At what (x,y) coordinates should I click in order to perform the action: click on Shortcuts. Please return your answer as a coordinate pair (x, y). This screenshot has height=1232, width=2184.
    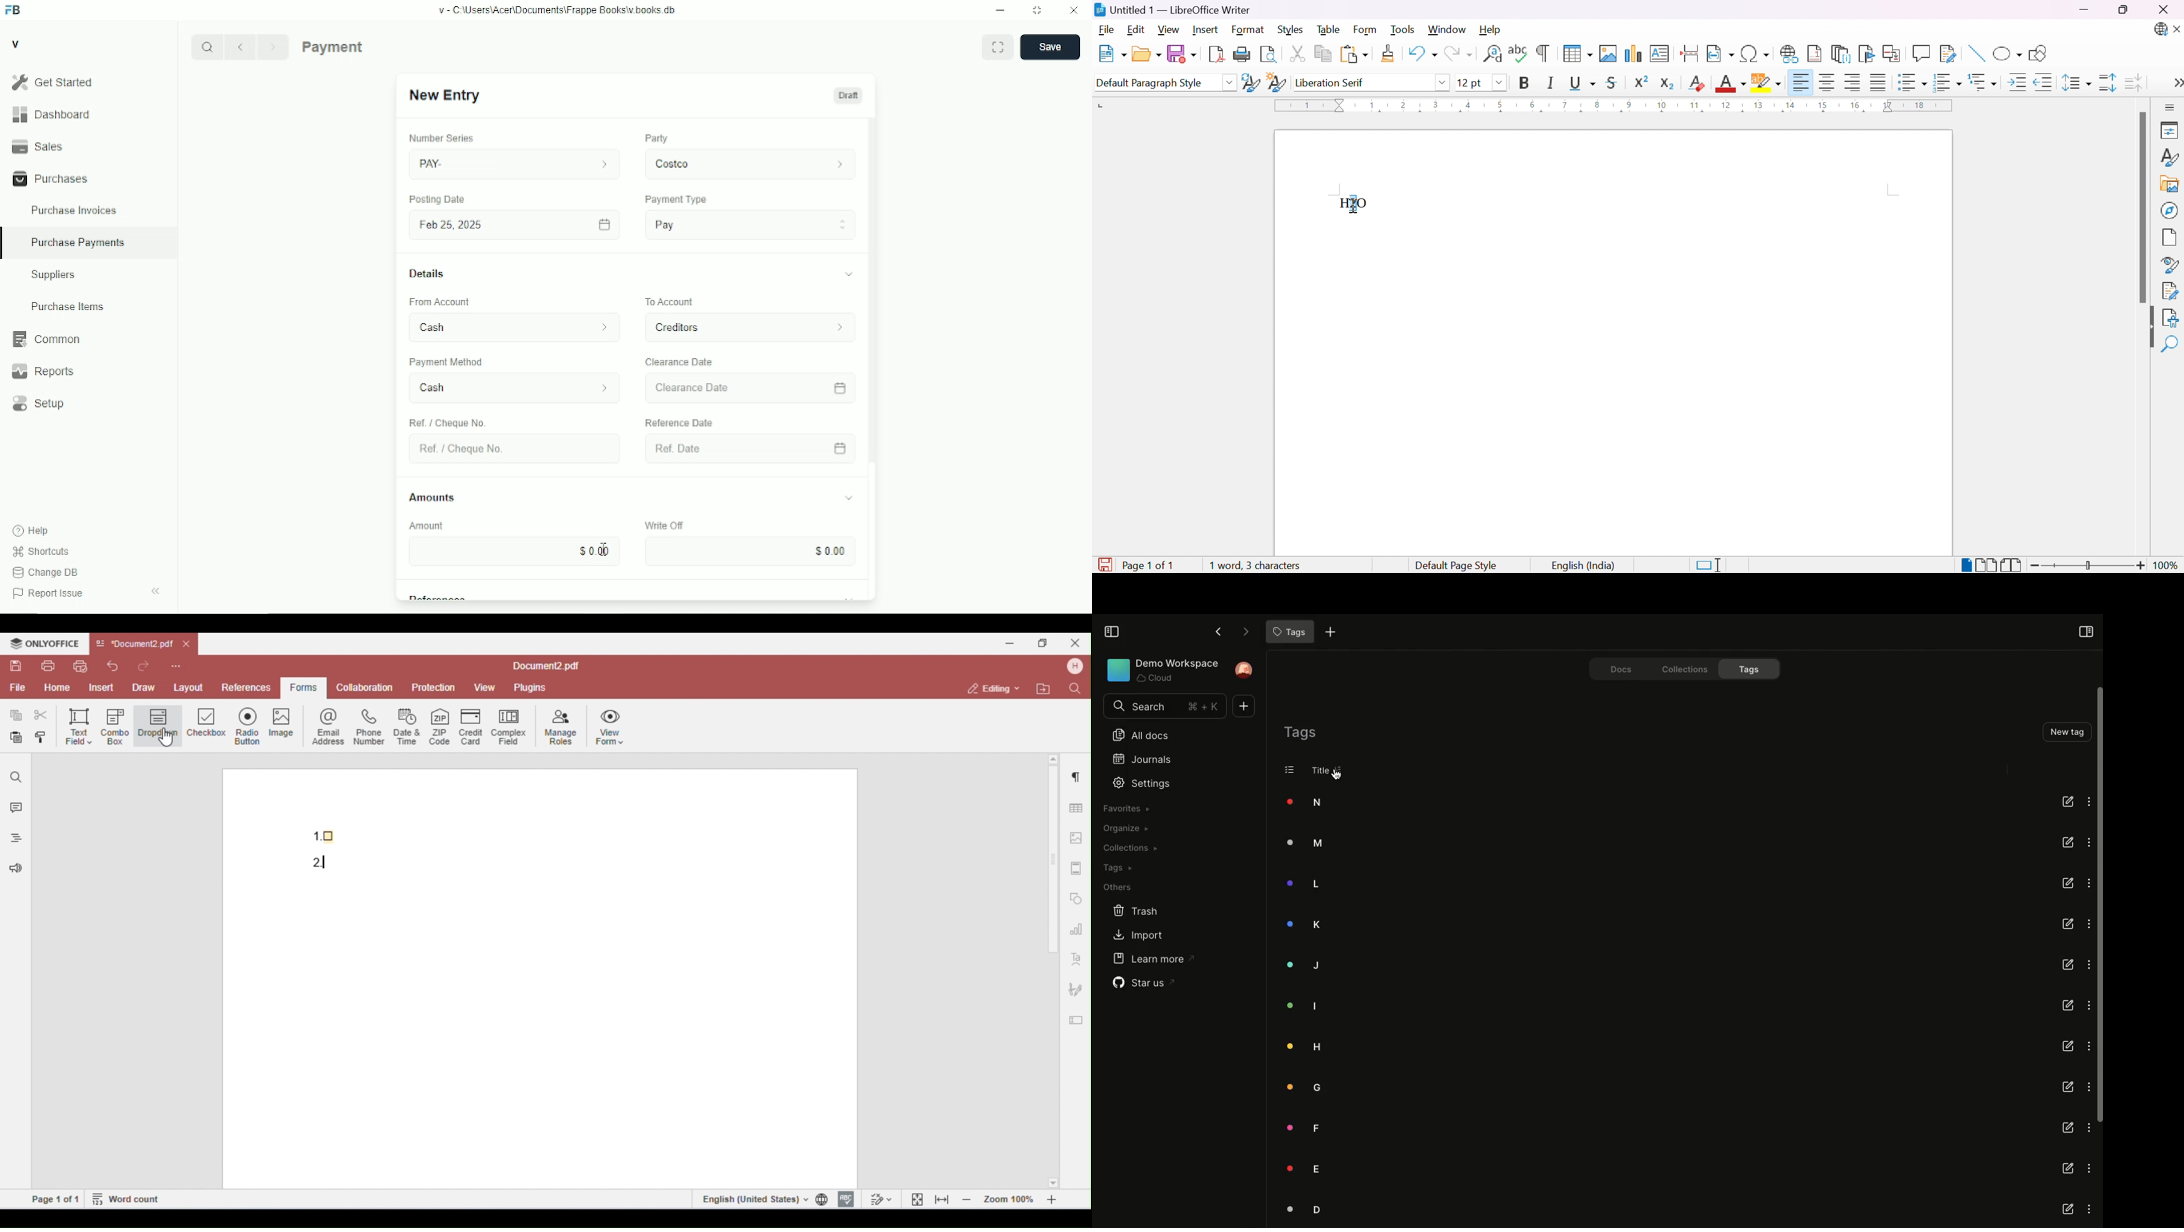
    Looking at the image, I should click on (41, 552).